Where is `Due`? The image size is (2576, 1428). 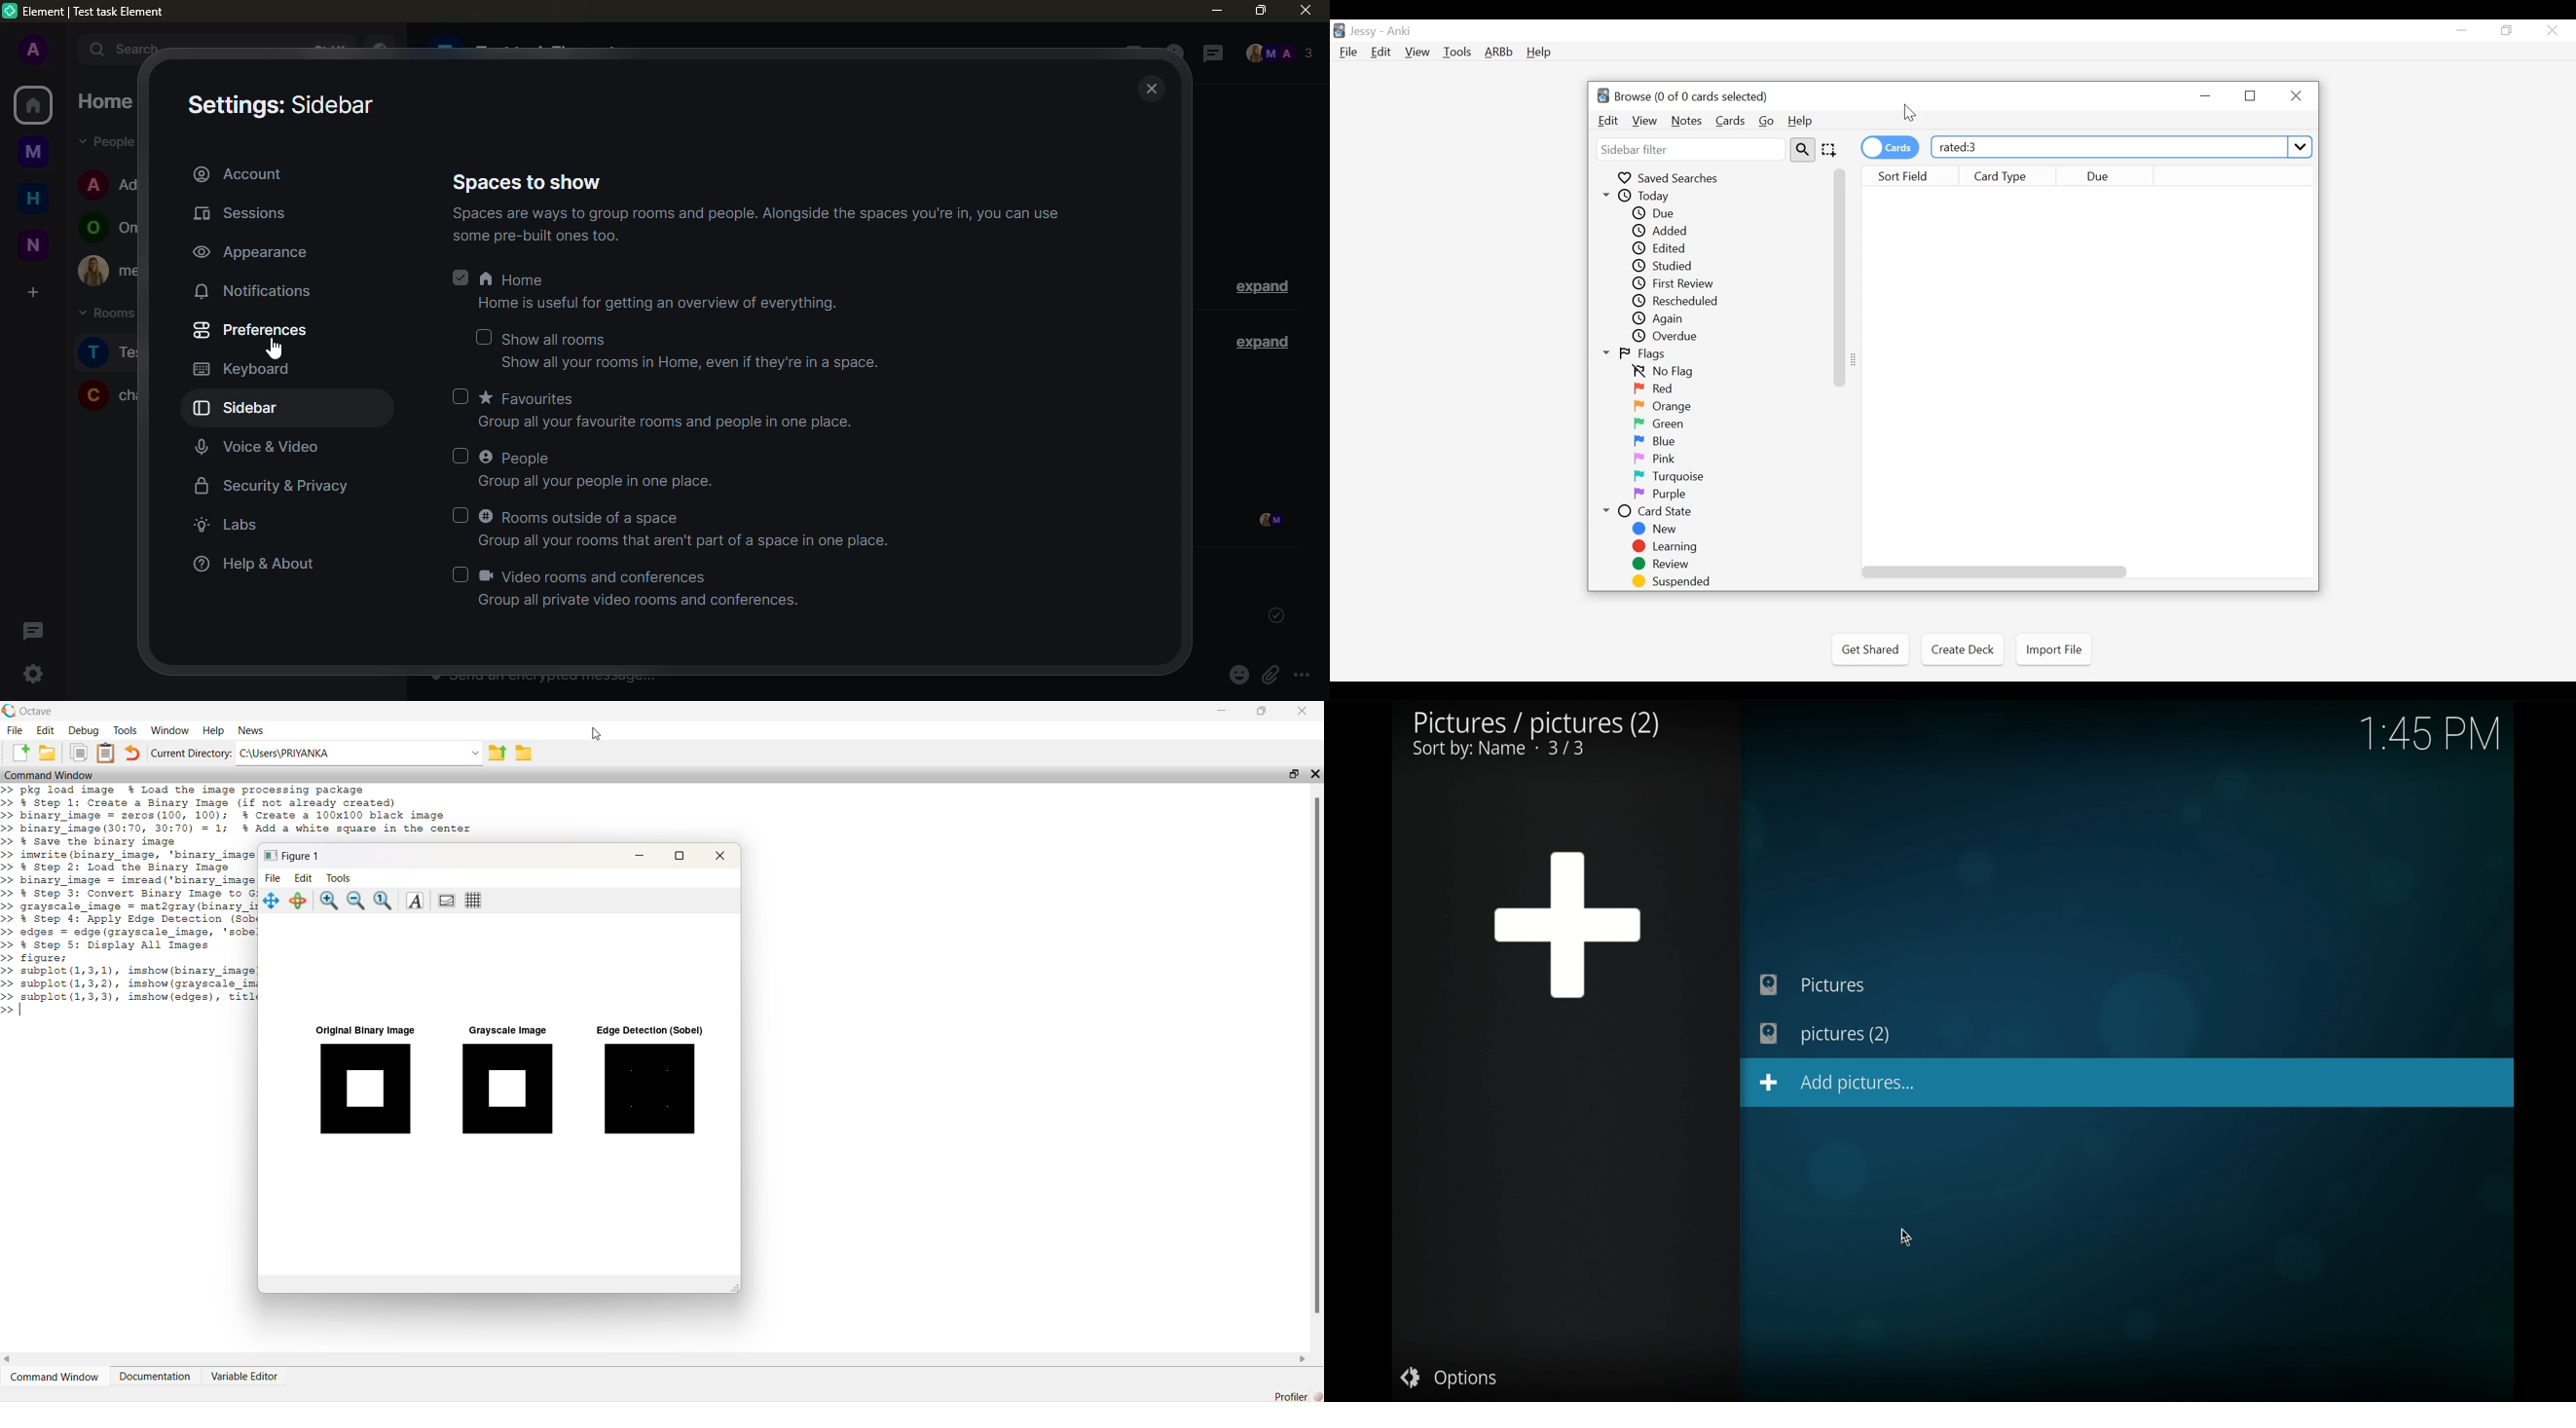 Due is located at coordinates (1660, 212).